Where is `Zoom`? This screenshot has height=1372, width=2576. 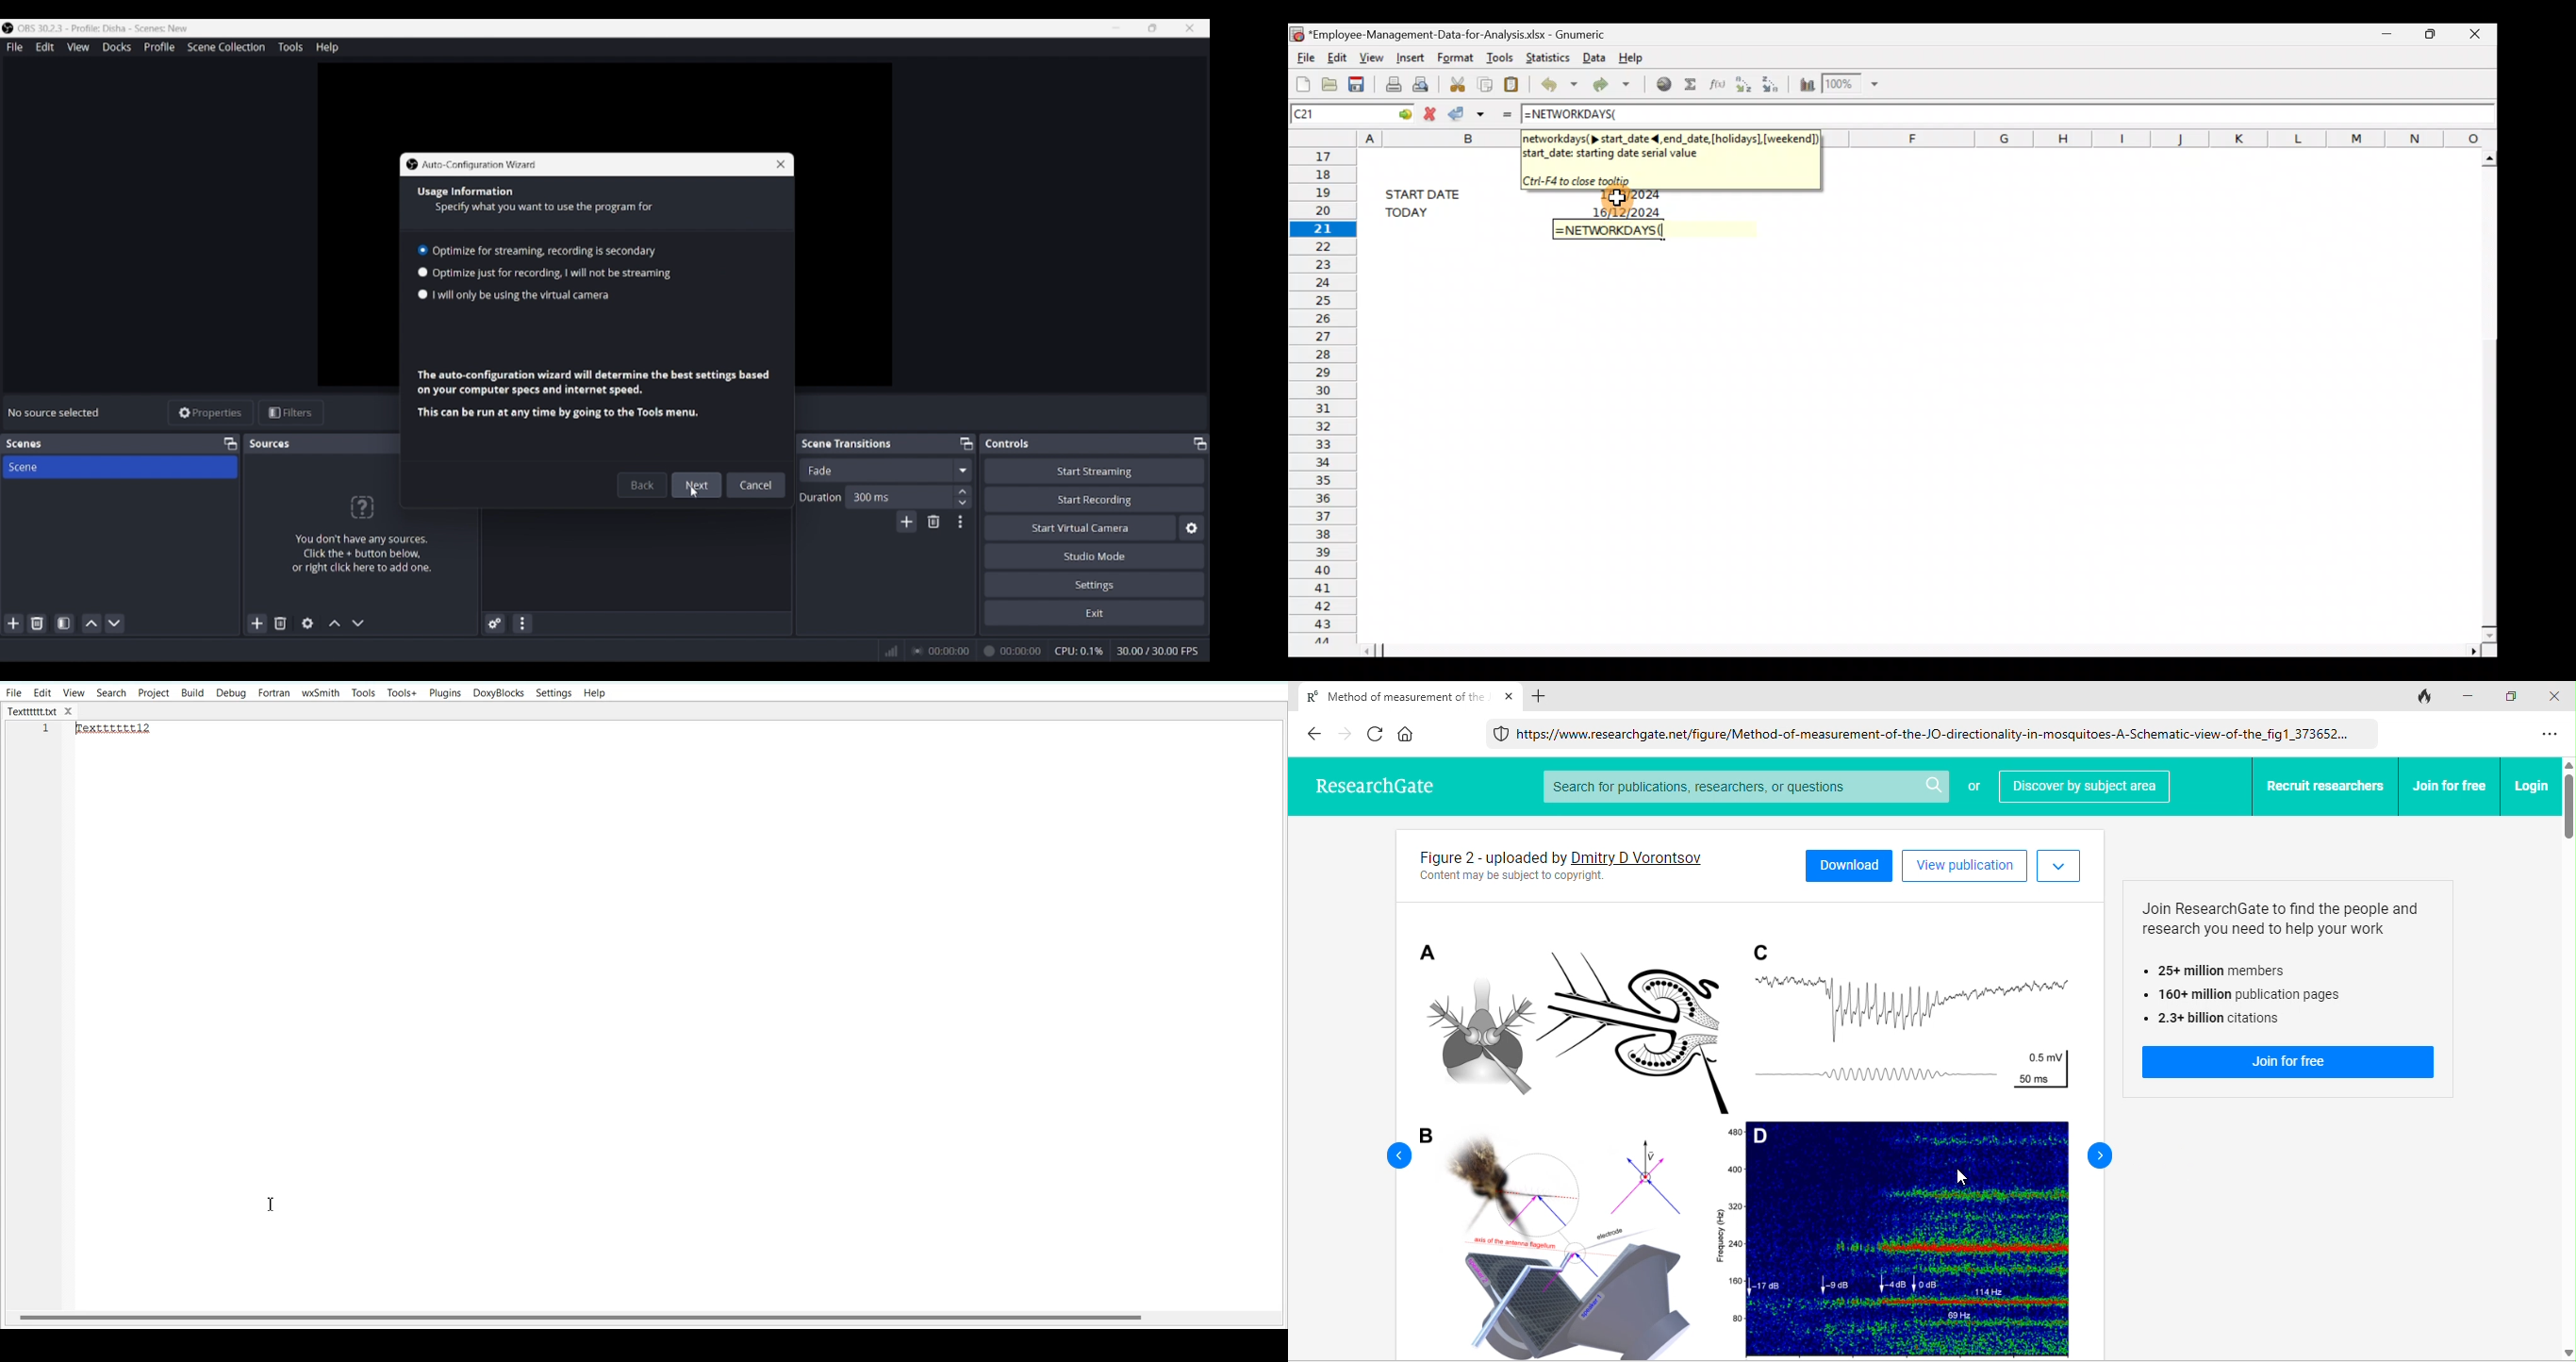 Zoom is located at coordinates (1853, 84).